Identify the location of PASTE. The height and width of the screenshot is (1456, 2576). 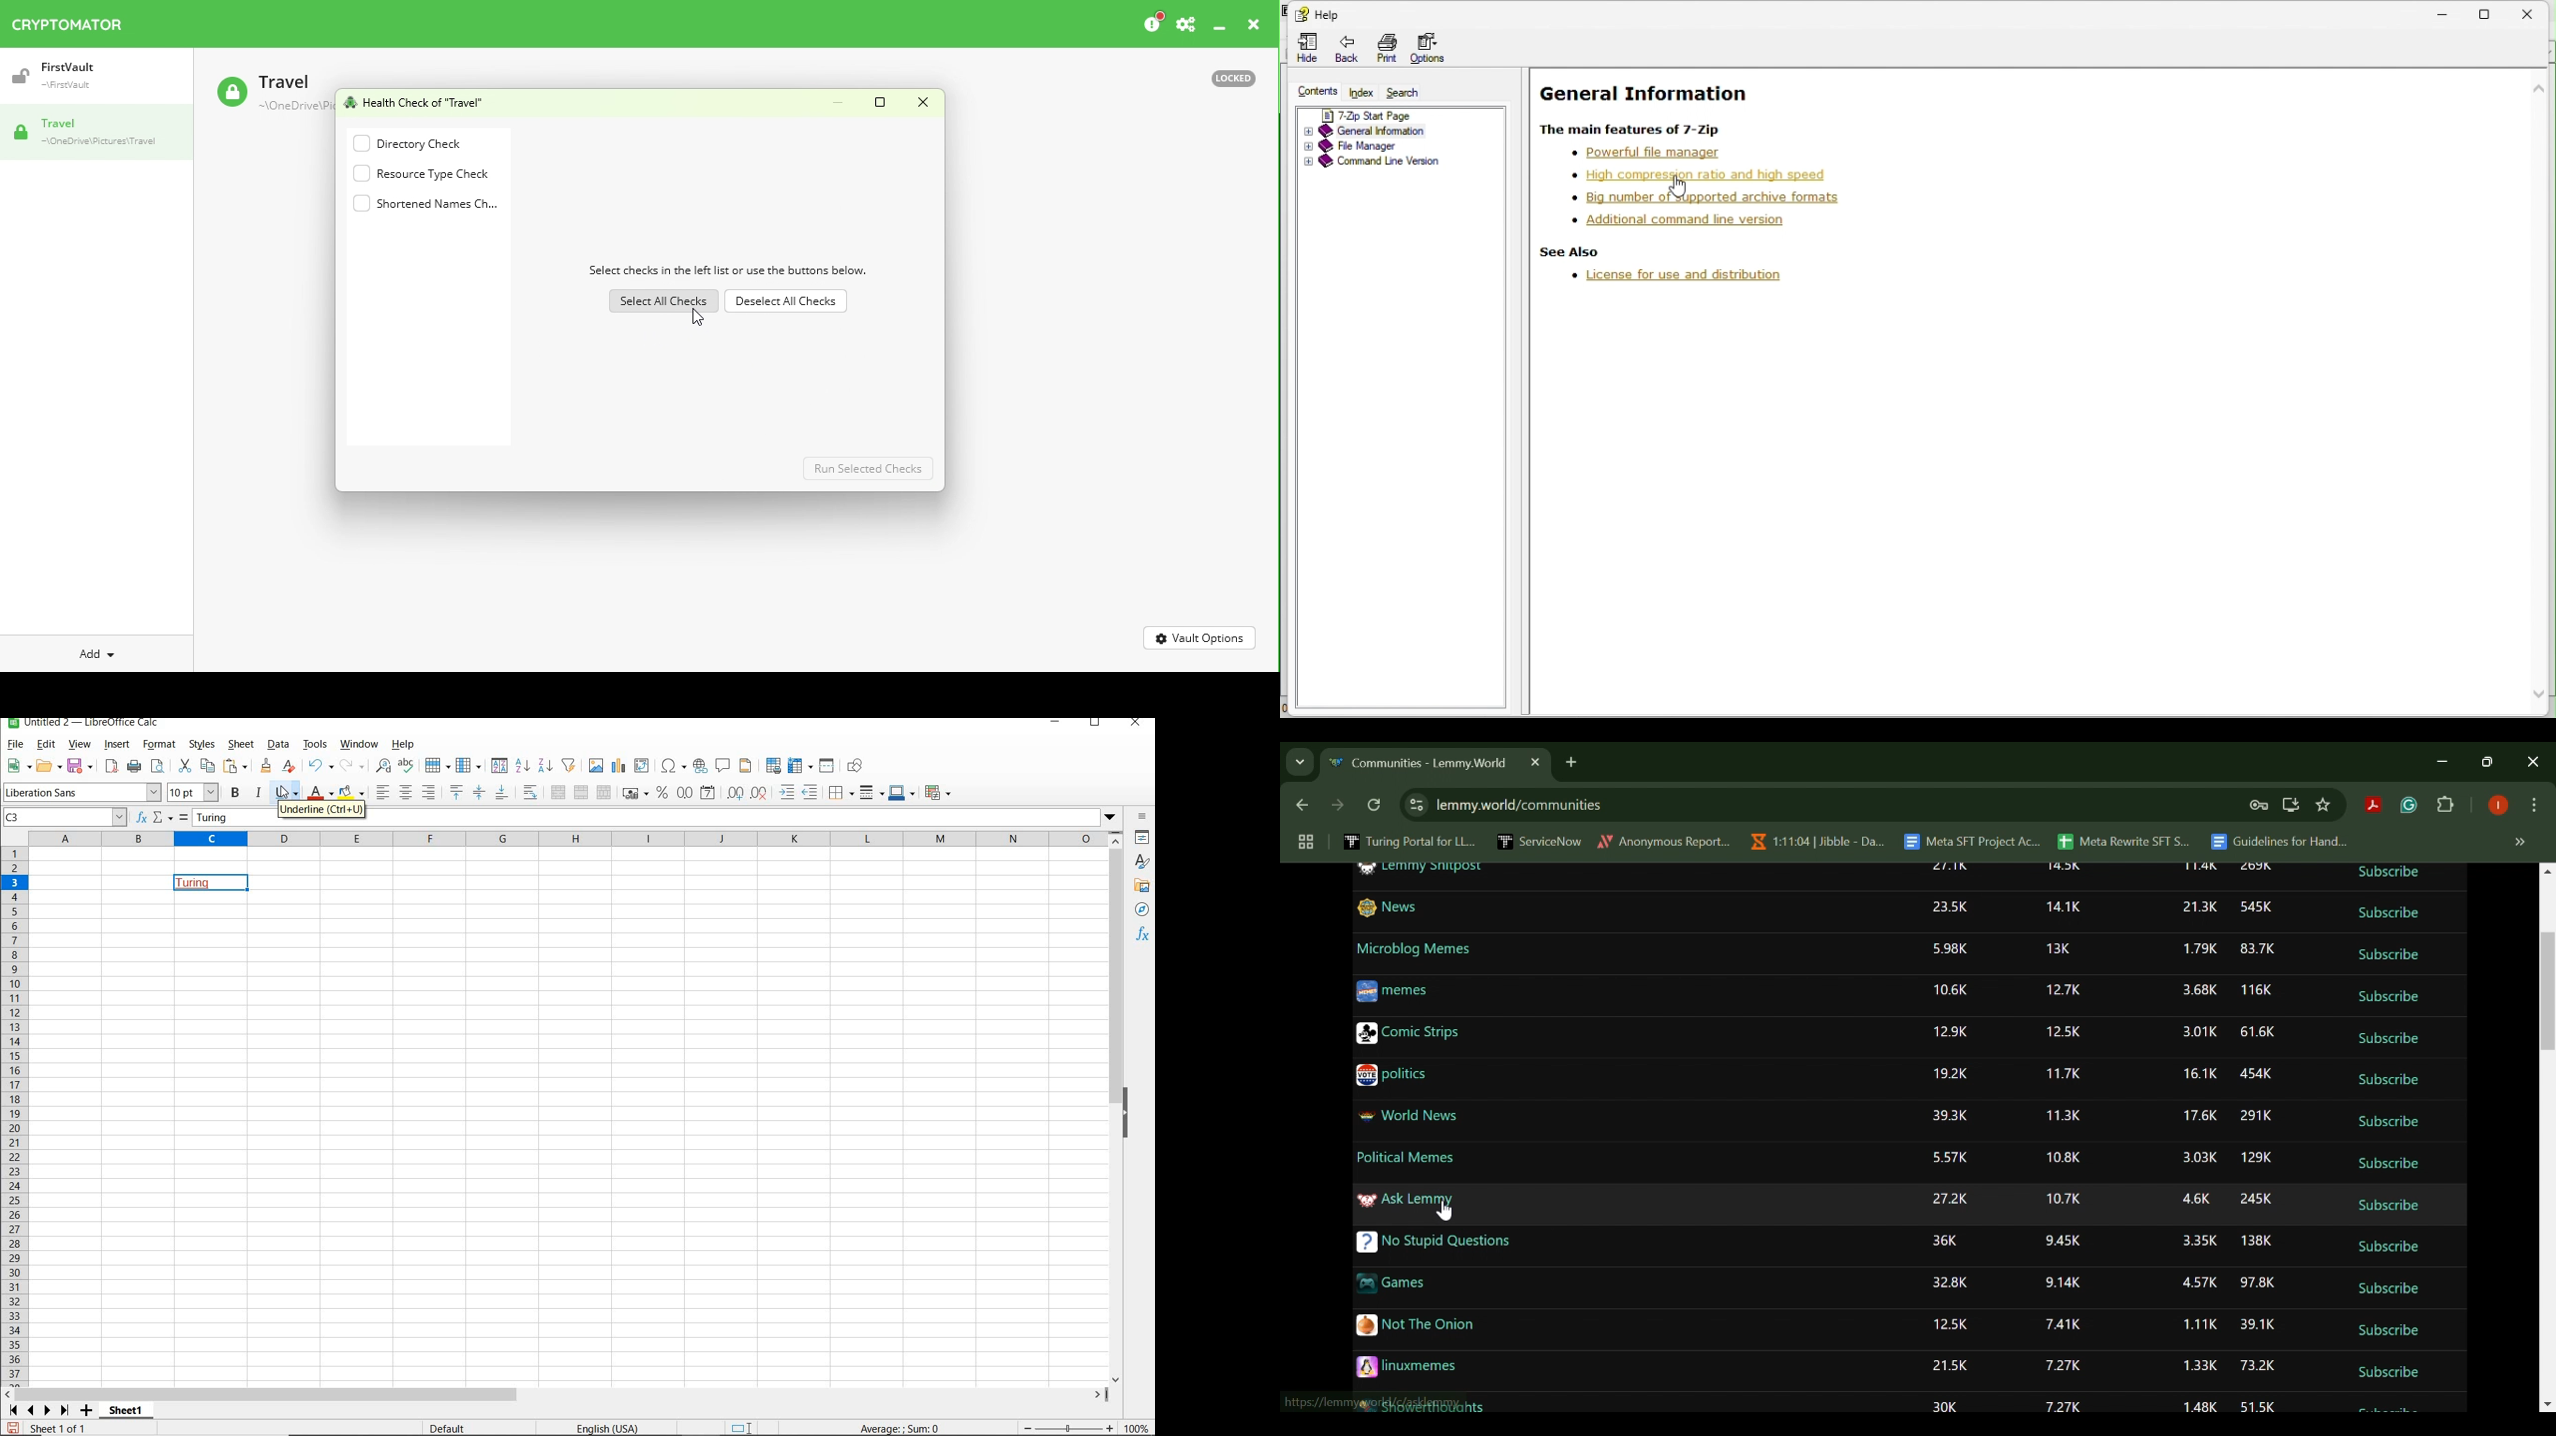
(236, 768).